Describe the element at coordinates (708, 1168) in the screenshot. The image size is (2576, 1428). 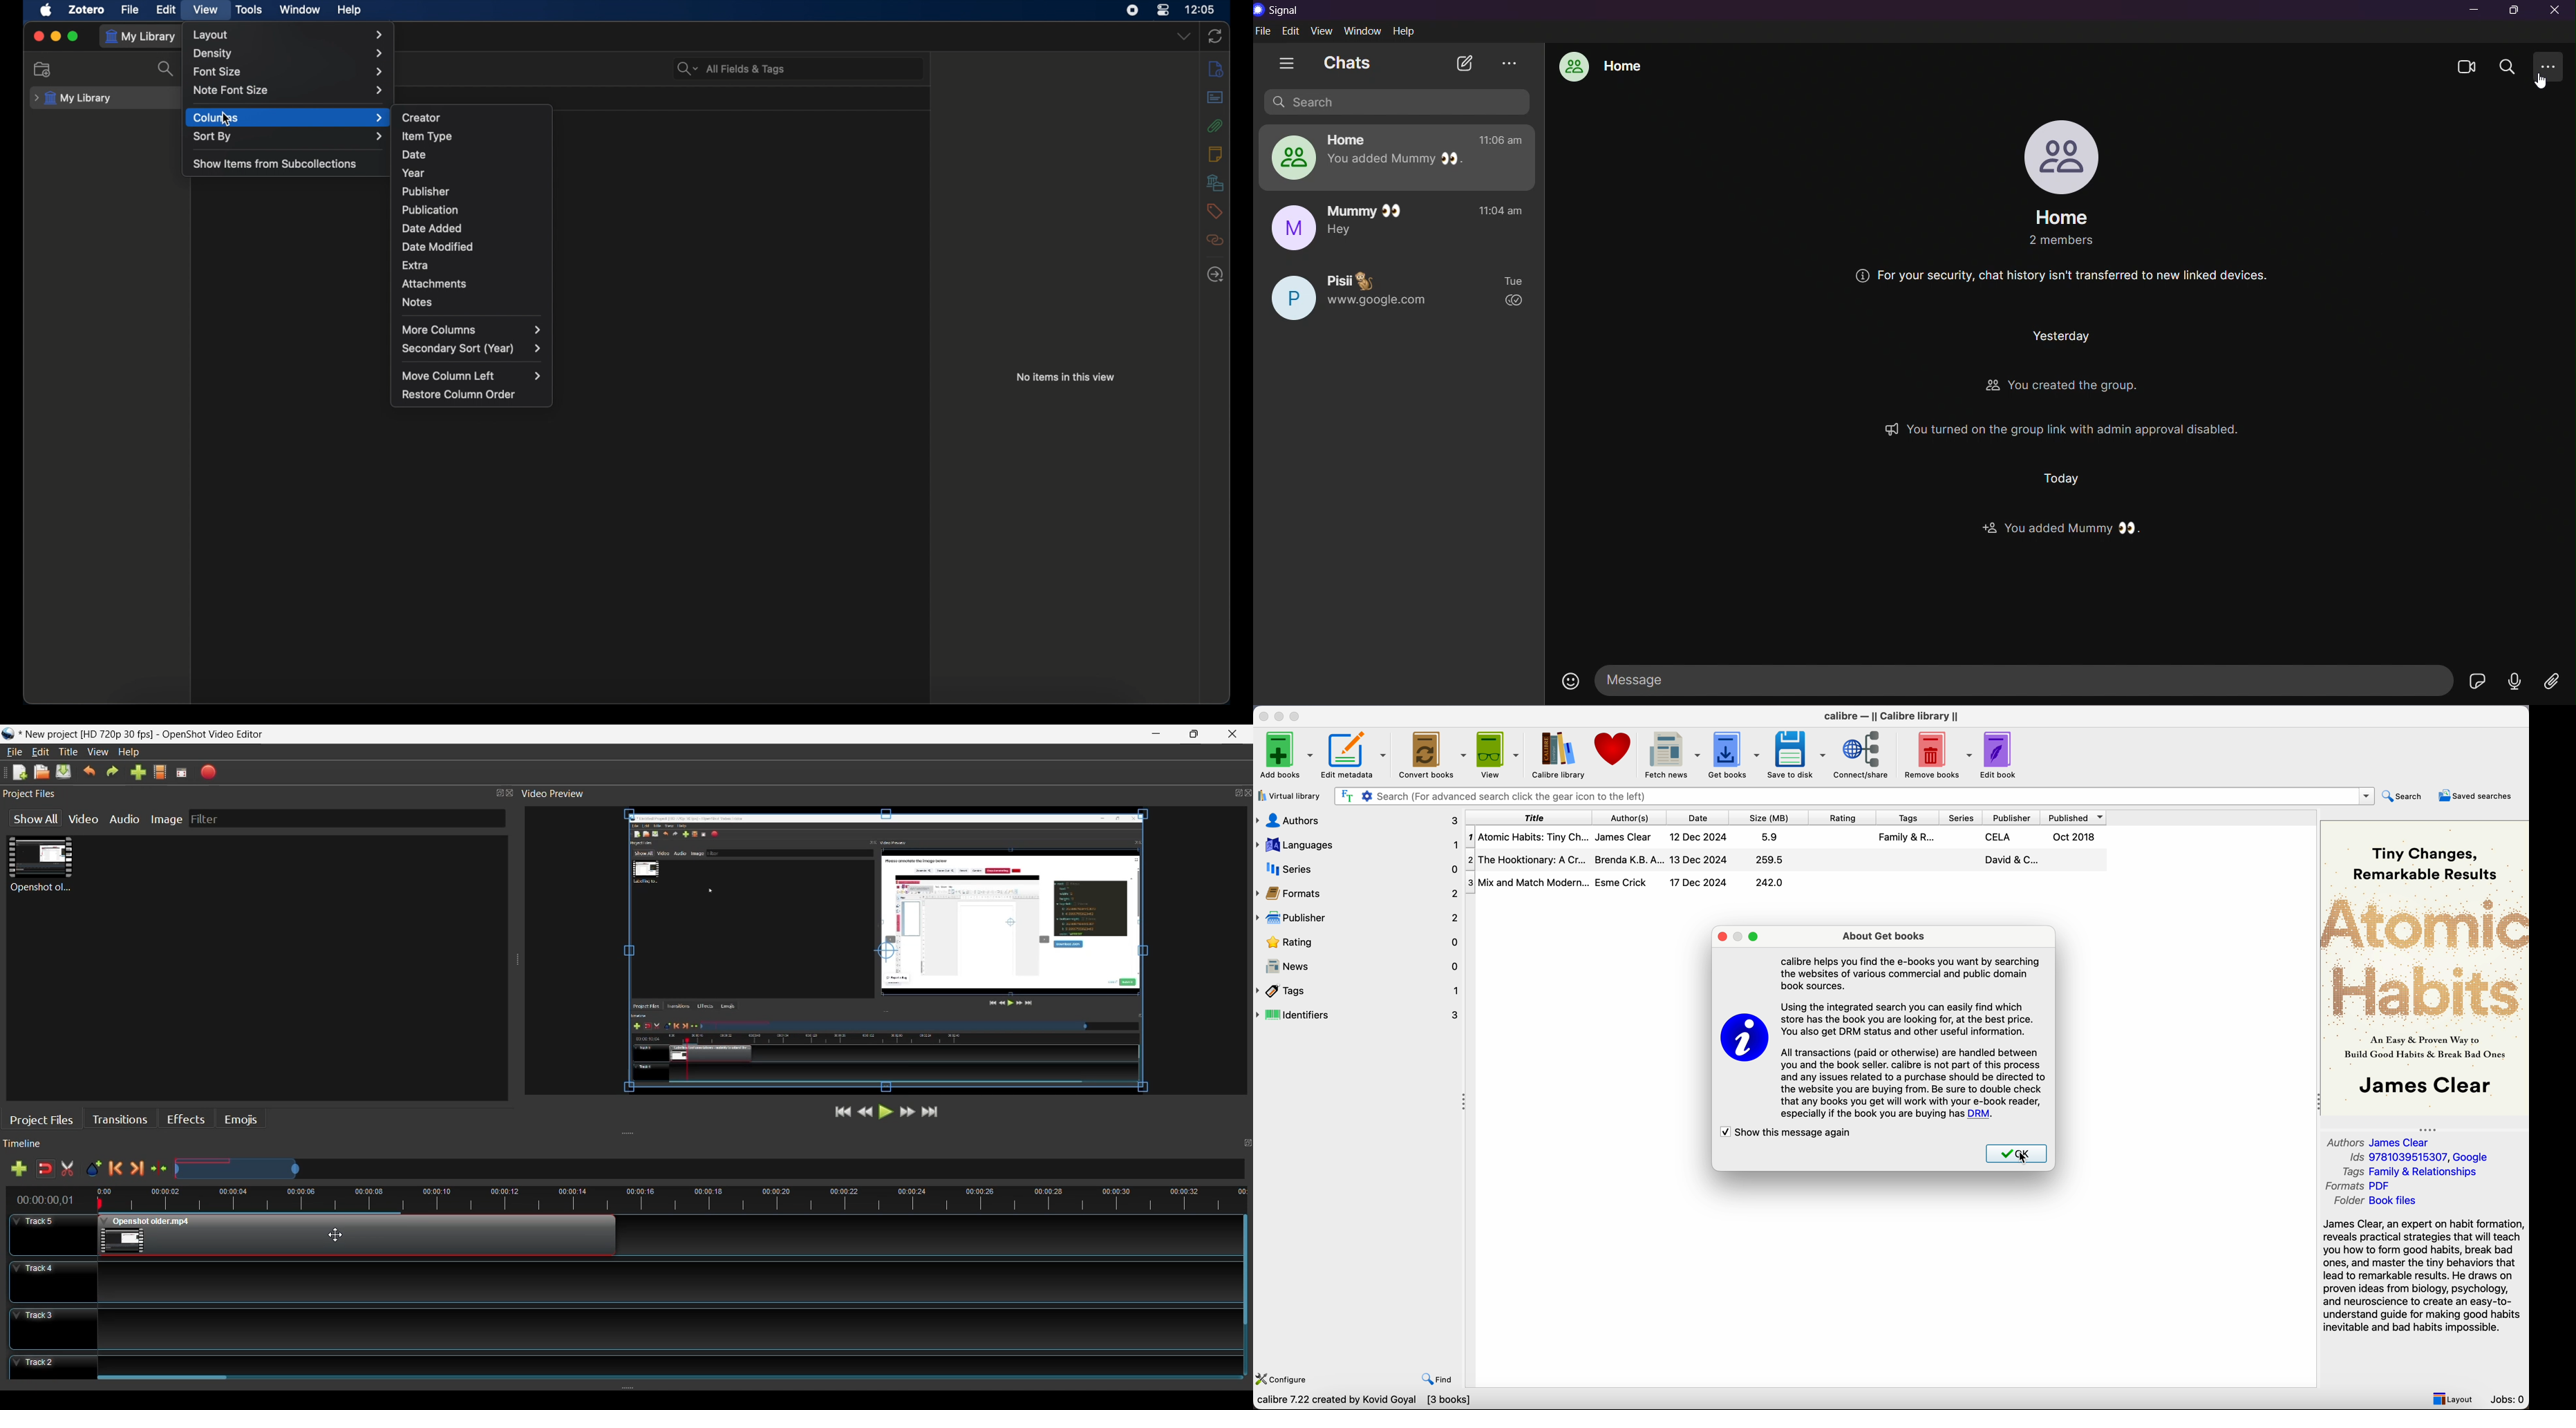
I see `Zoom Slide` at that location.